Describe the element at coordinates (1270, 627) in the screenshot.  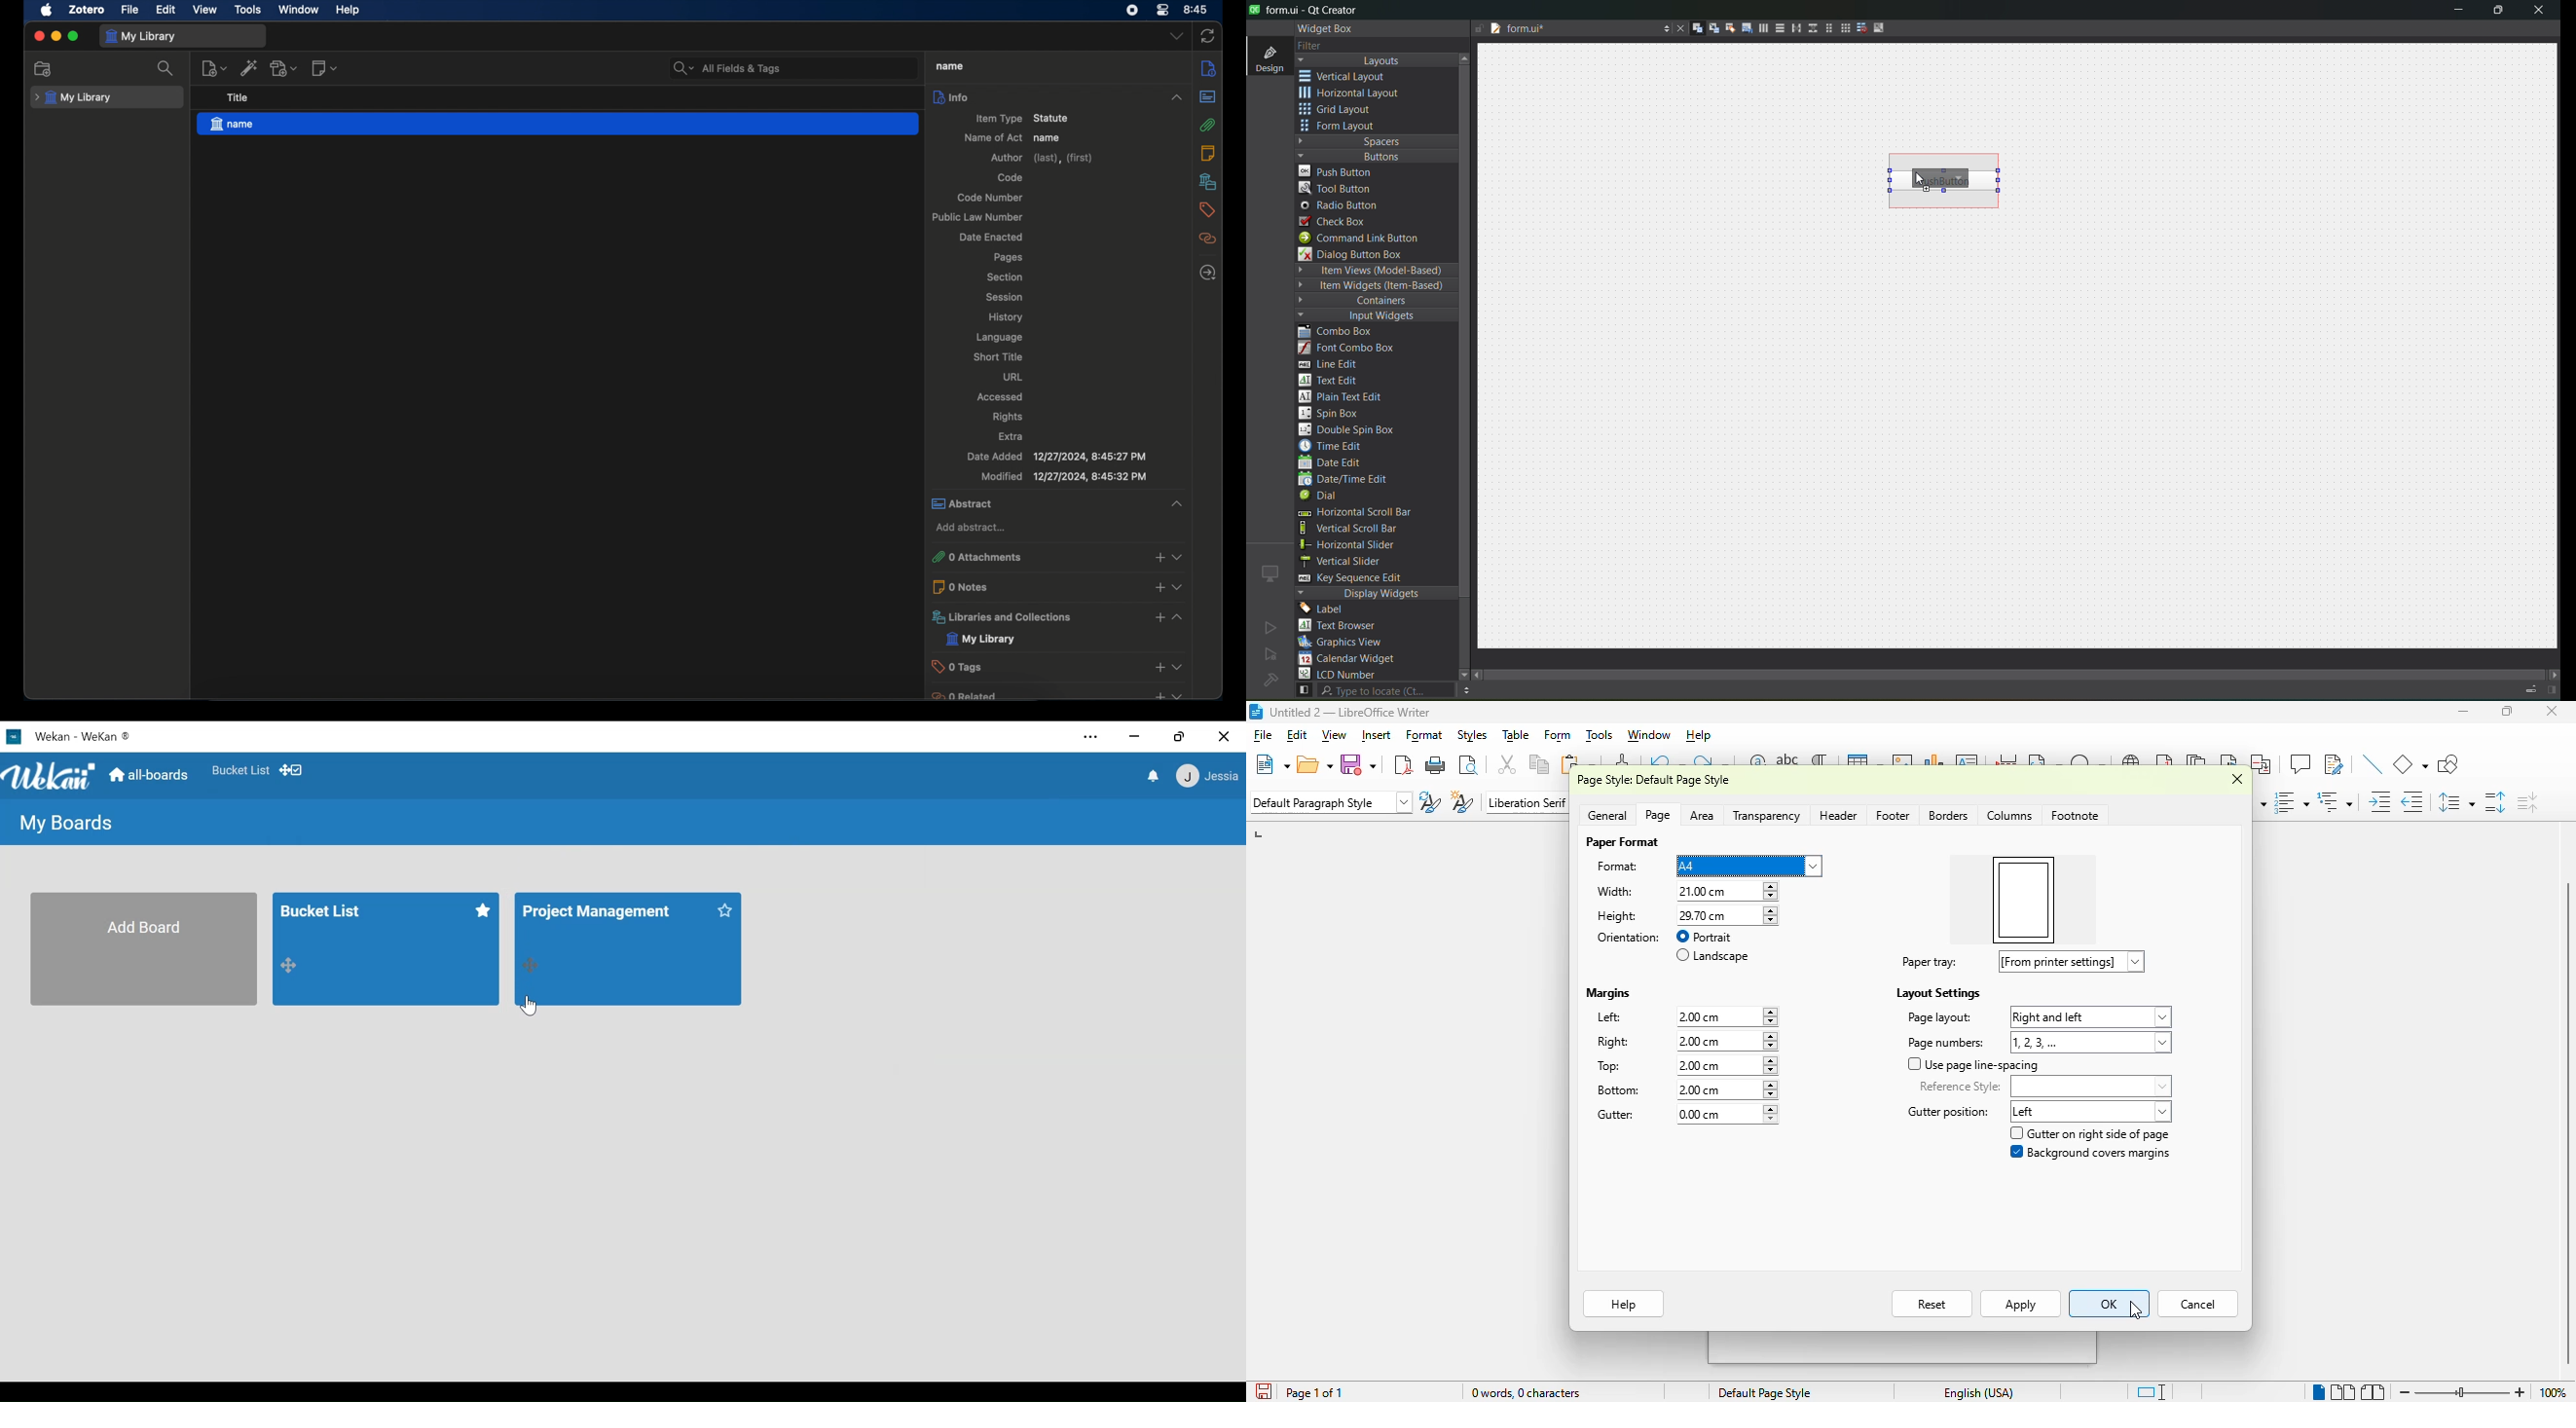
I see `no active project` at that location.